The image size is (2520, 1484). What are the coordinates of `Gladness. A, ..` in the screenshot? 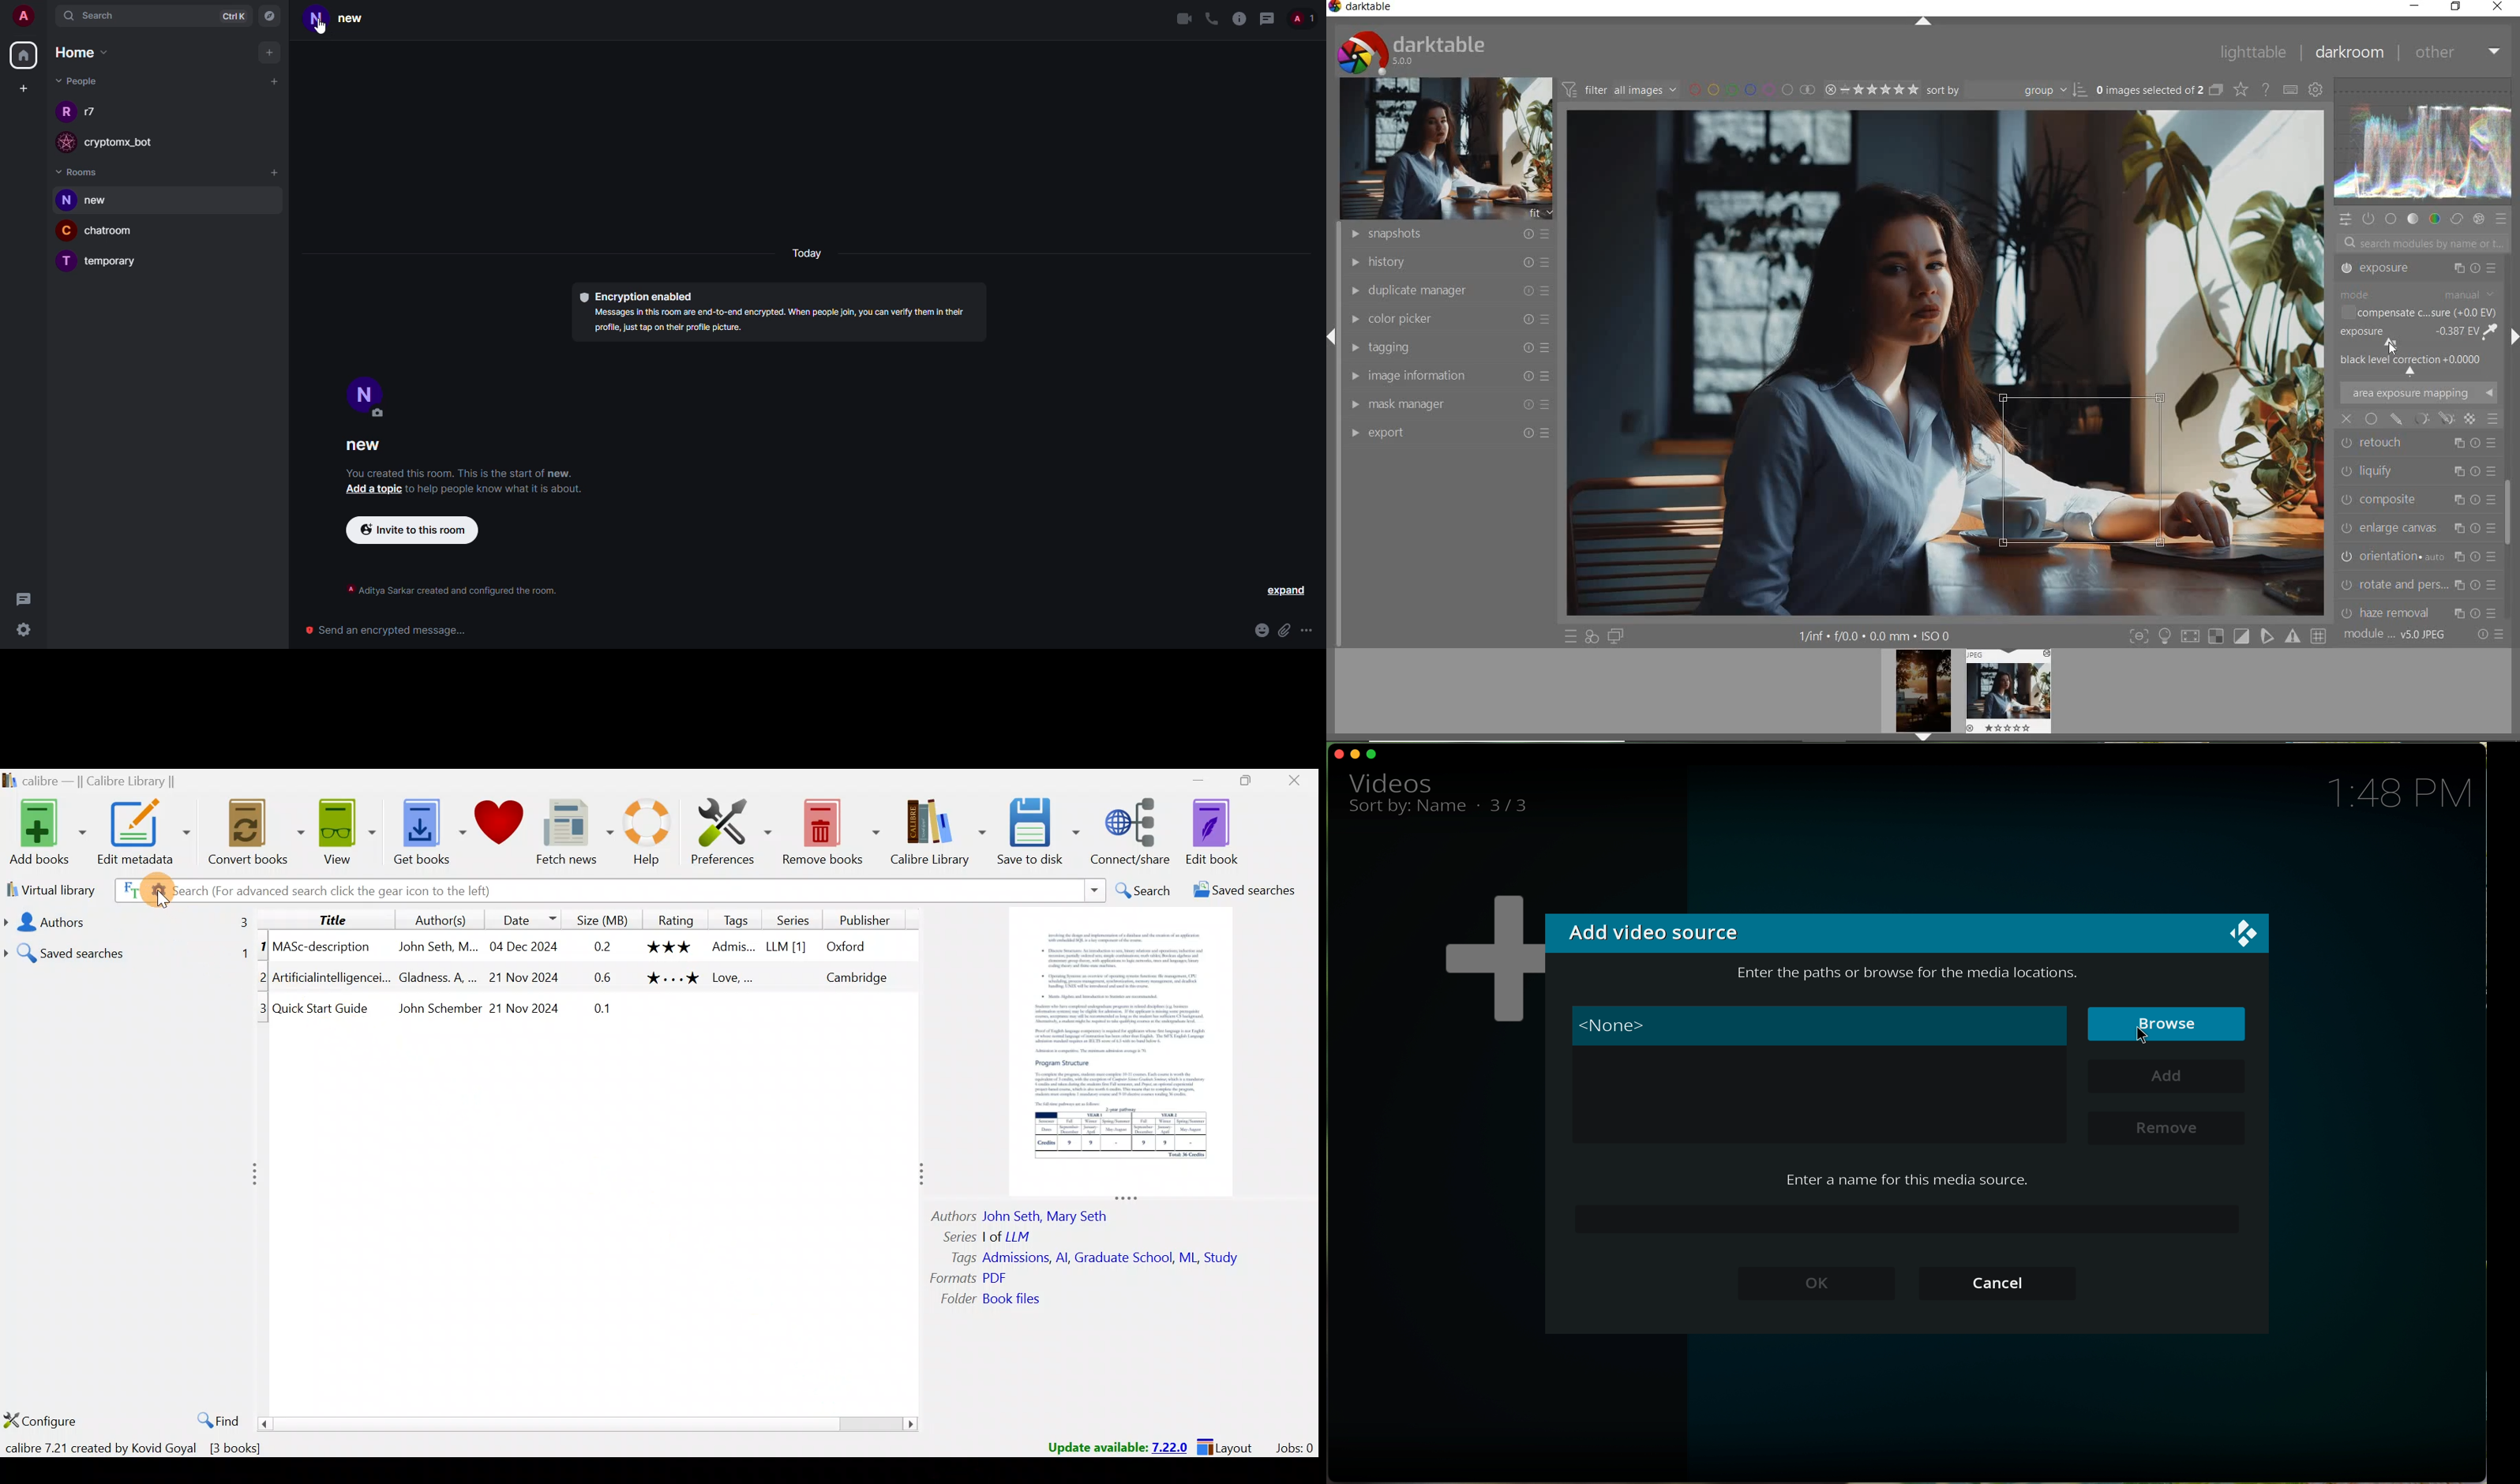 It's located at (434, 978).